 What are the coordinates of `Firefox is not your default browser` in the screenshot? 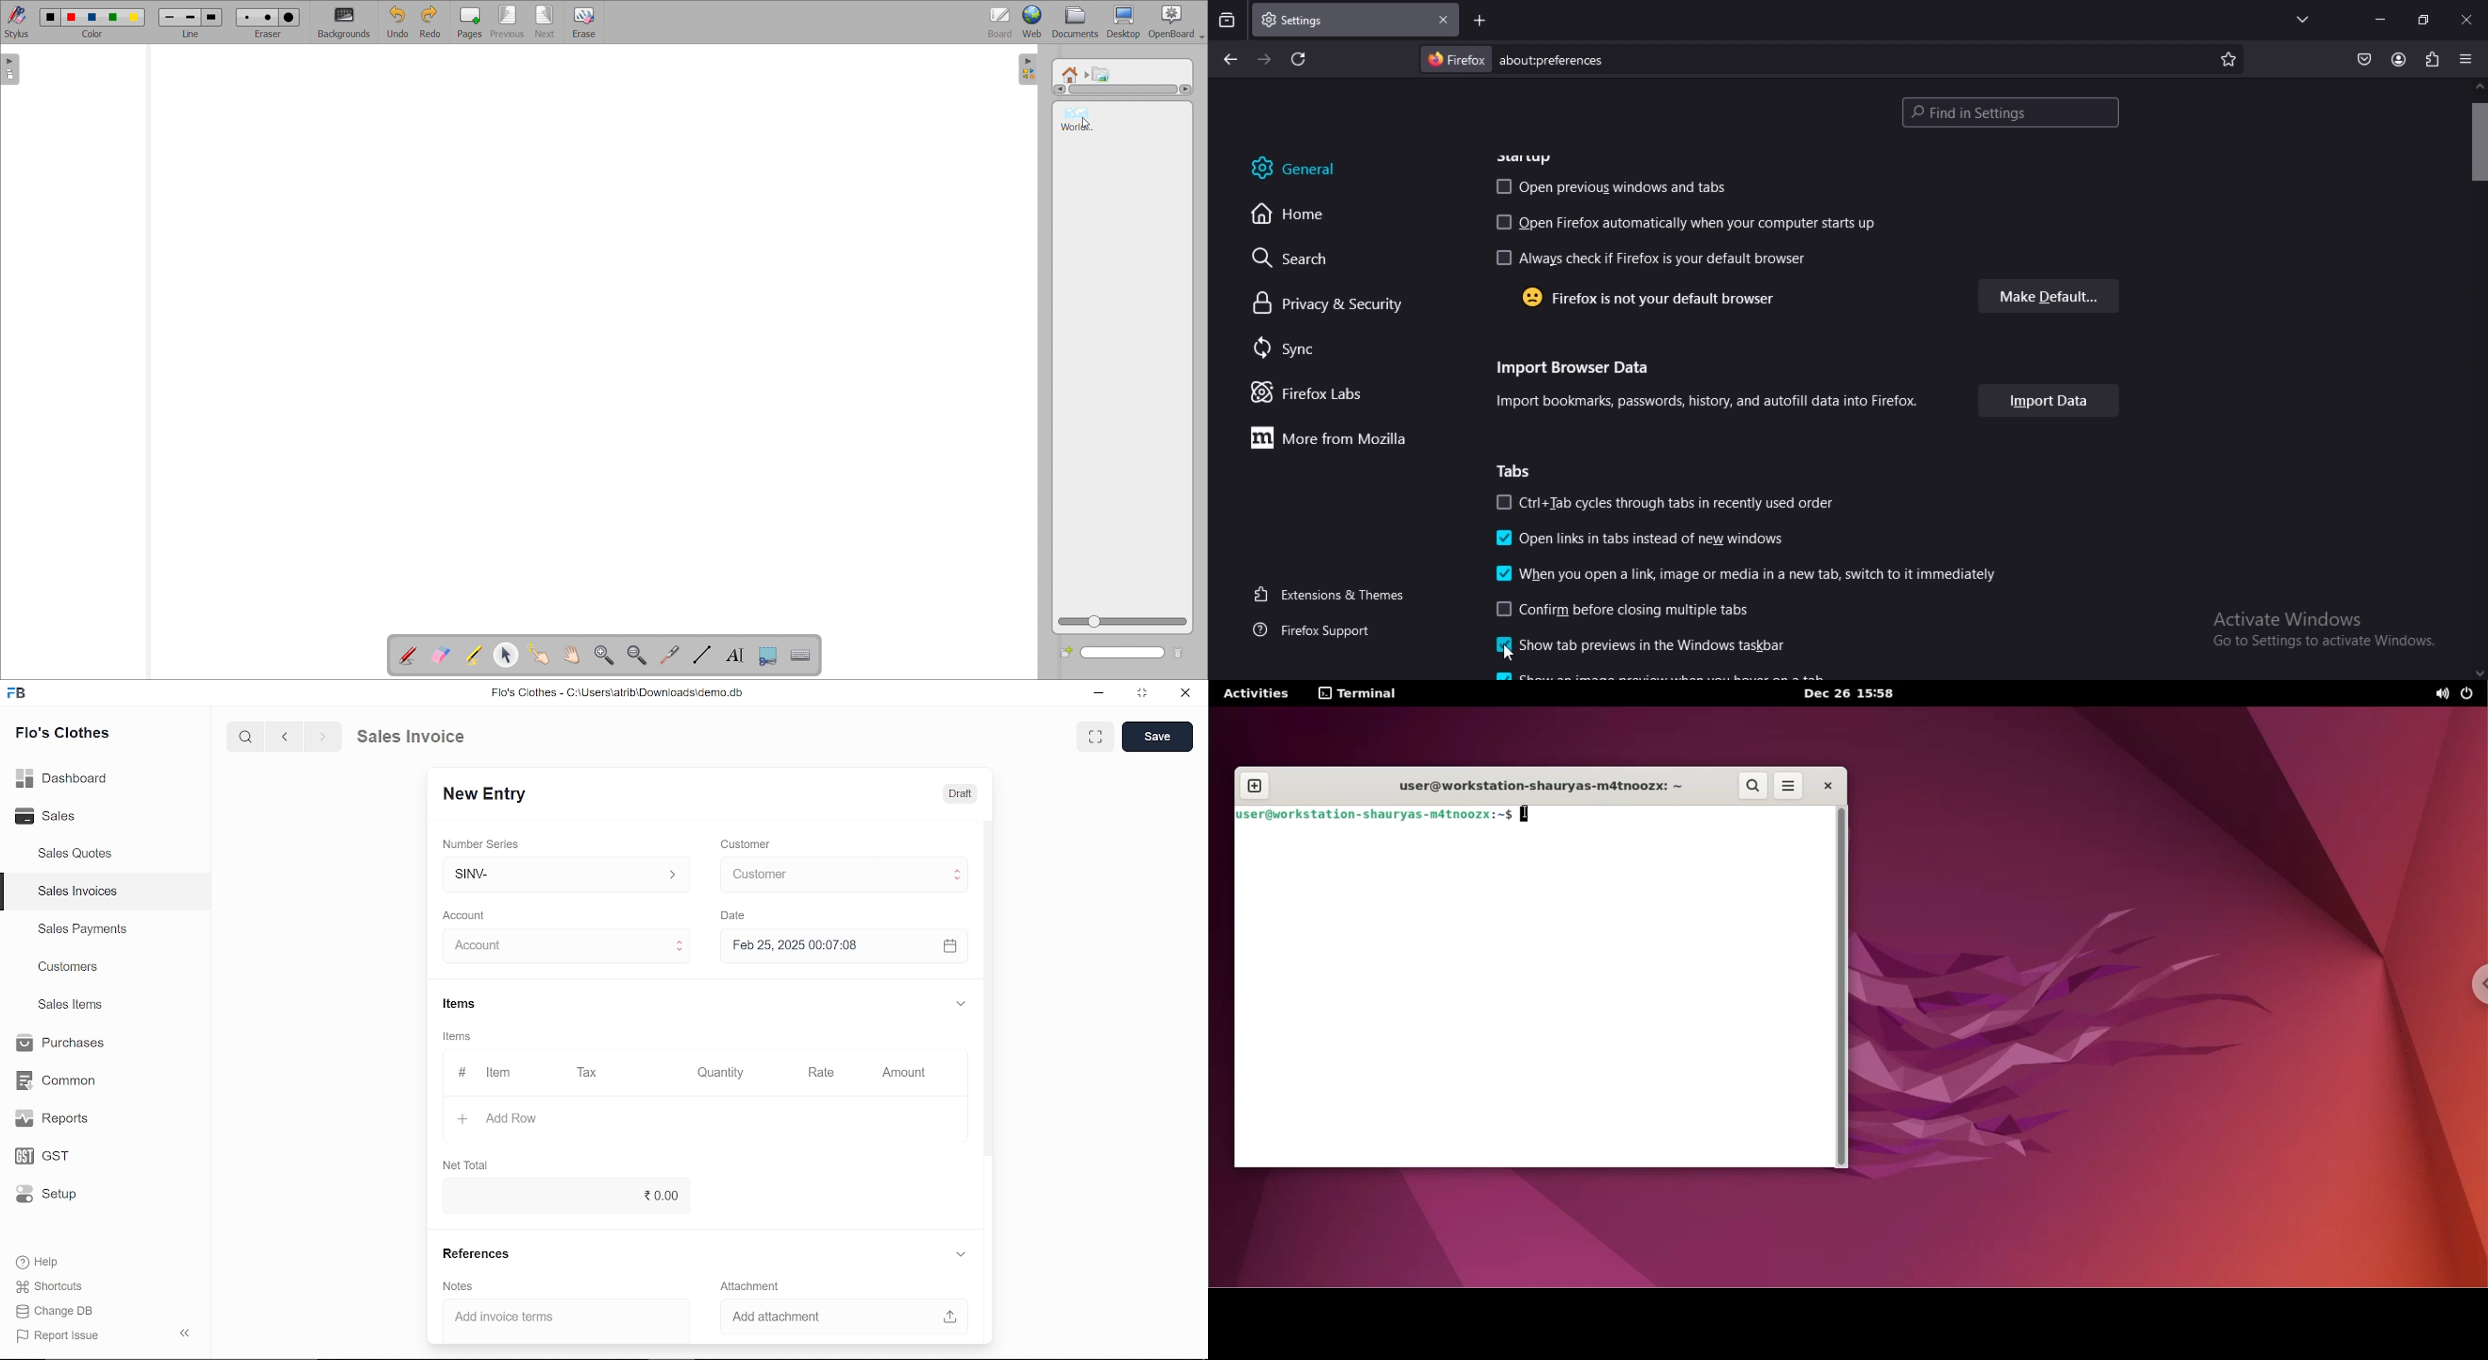 It's located at (1649, 296).